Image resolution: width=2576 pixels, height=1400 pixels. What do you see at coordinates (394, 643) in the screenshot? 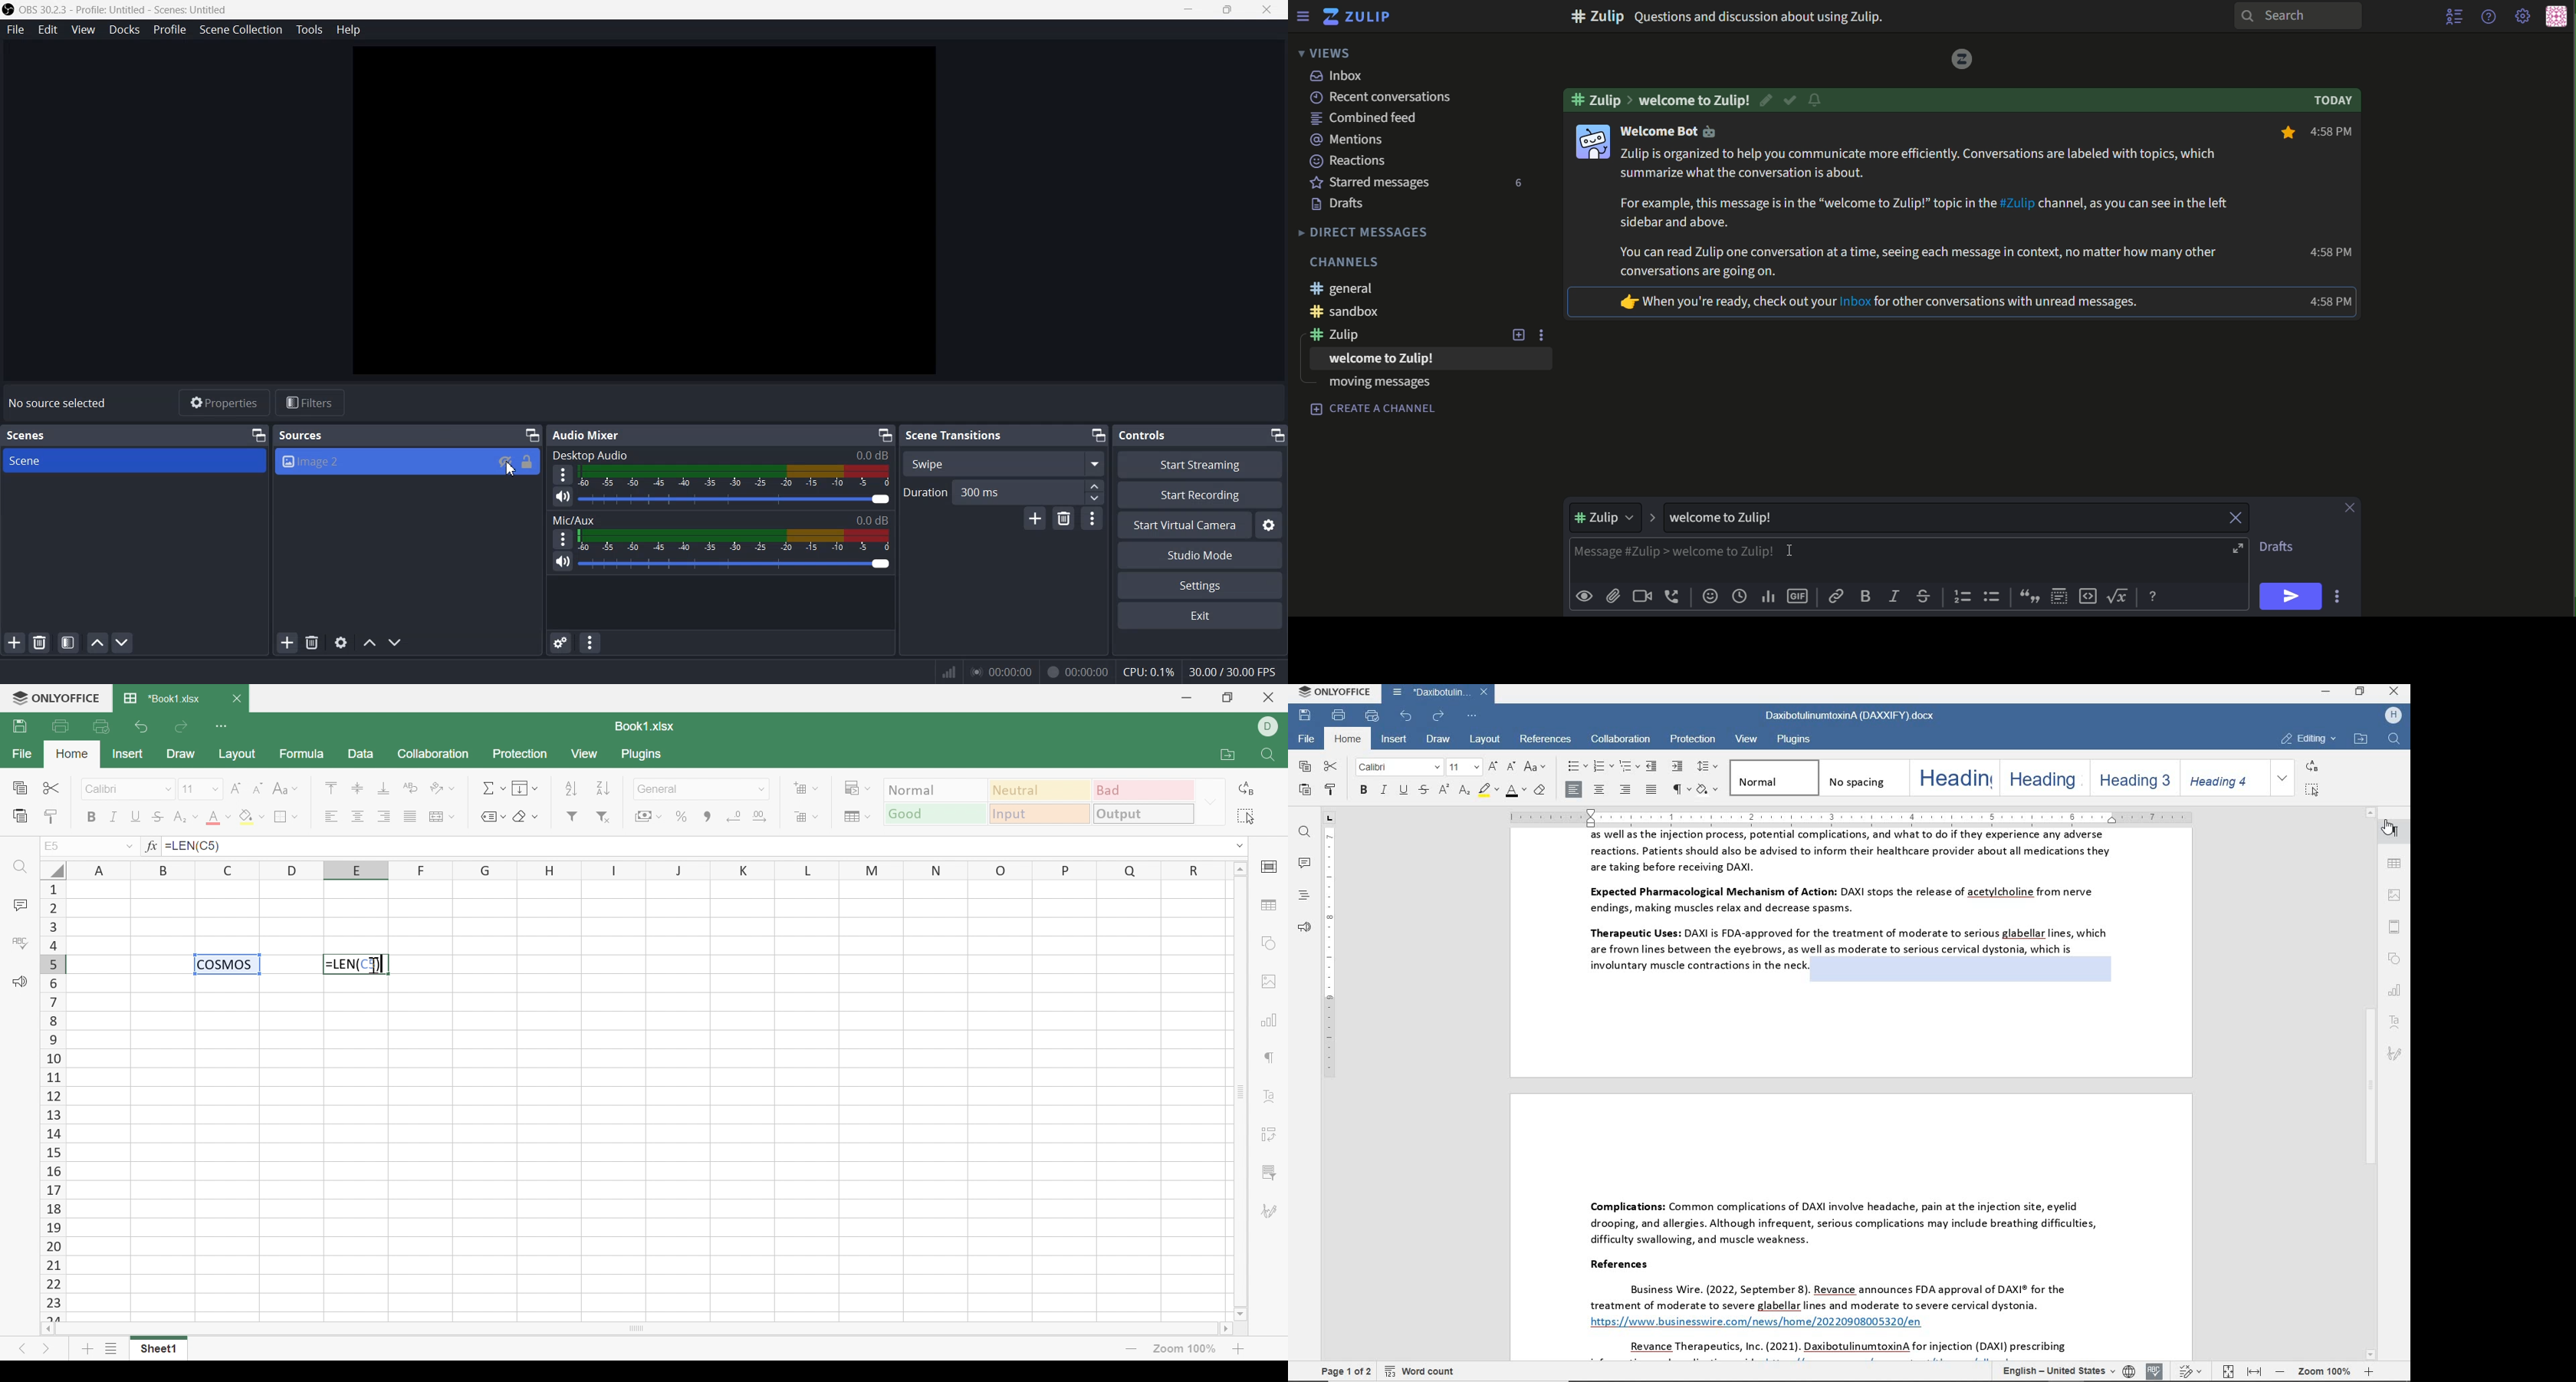
I see `Move source down` at bounding box center [394, 643].